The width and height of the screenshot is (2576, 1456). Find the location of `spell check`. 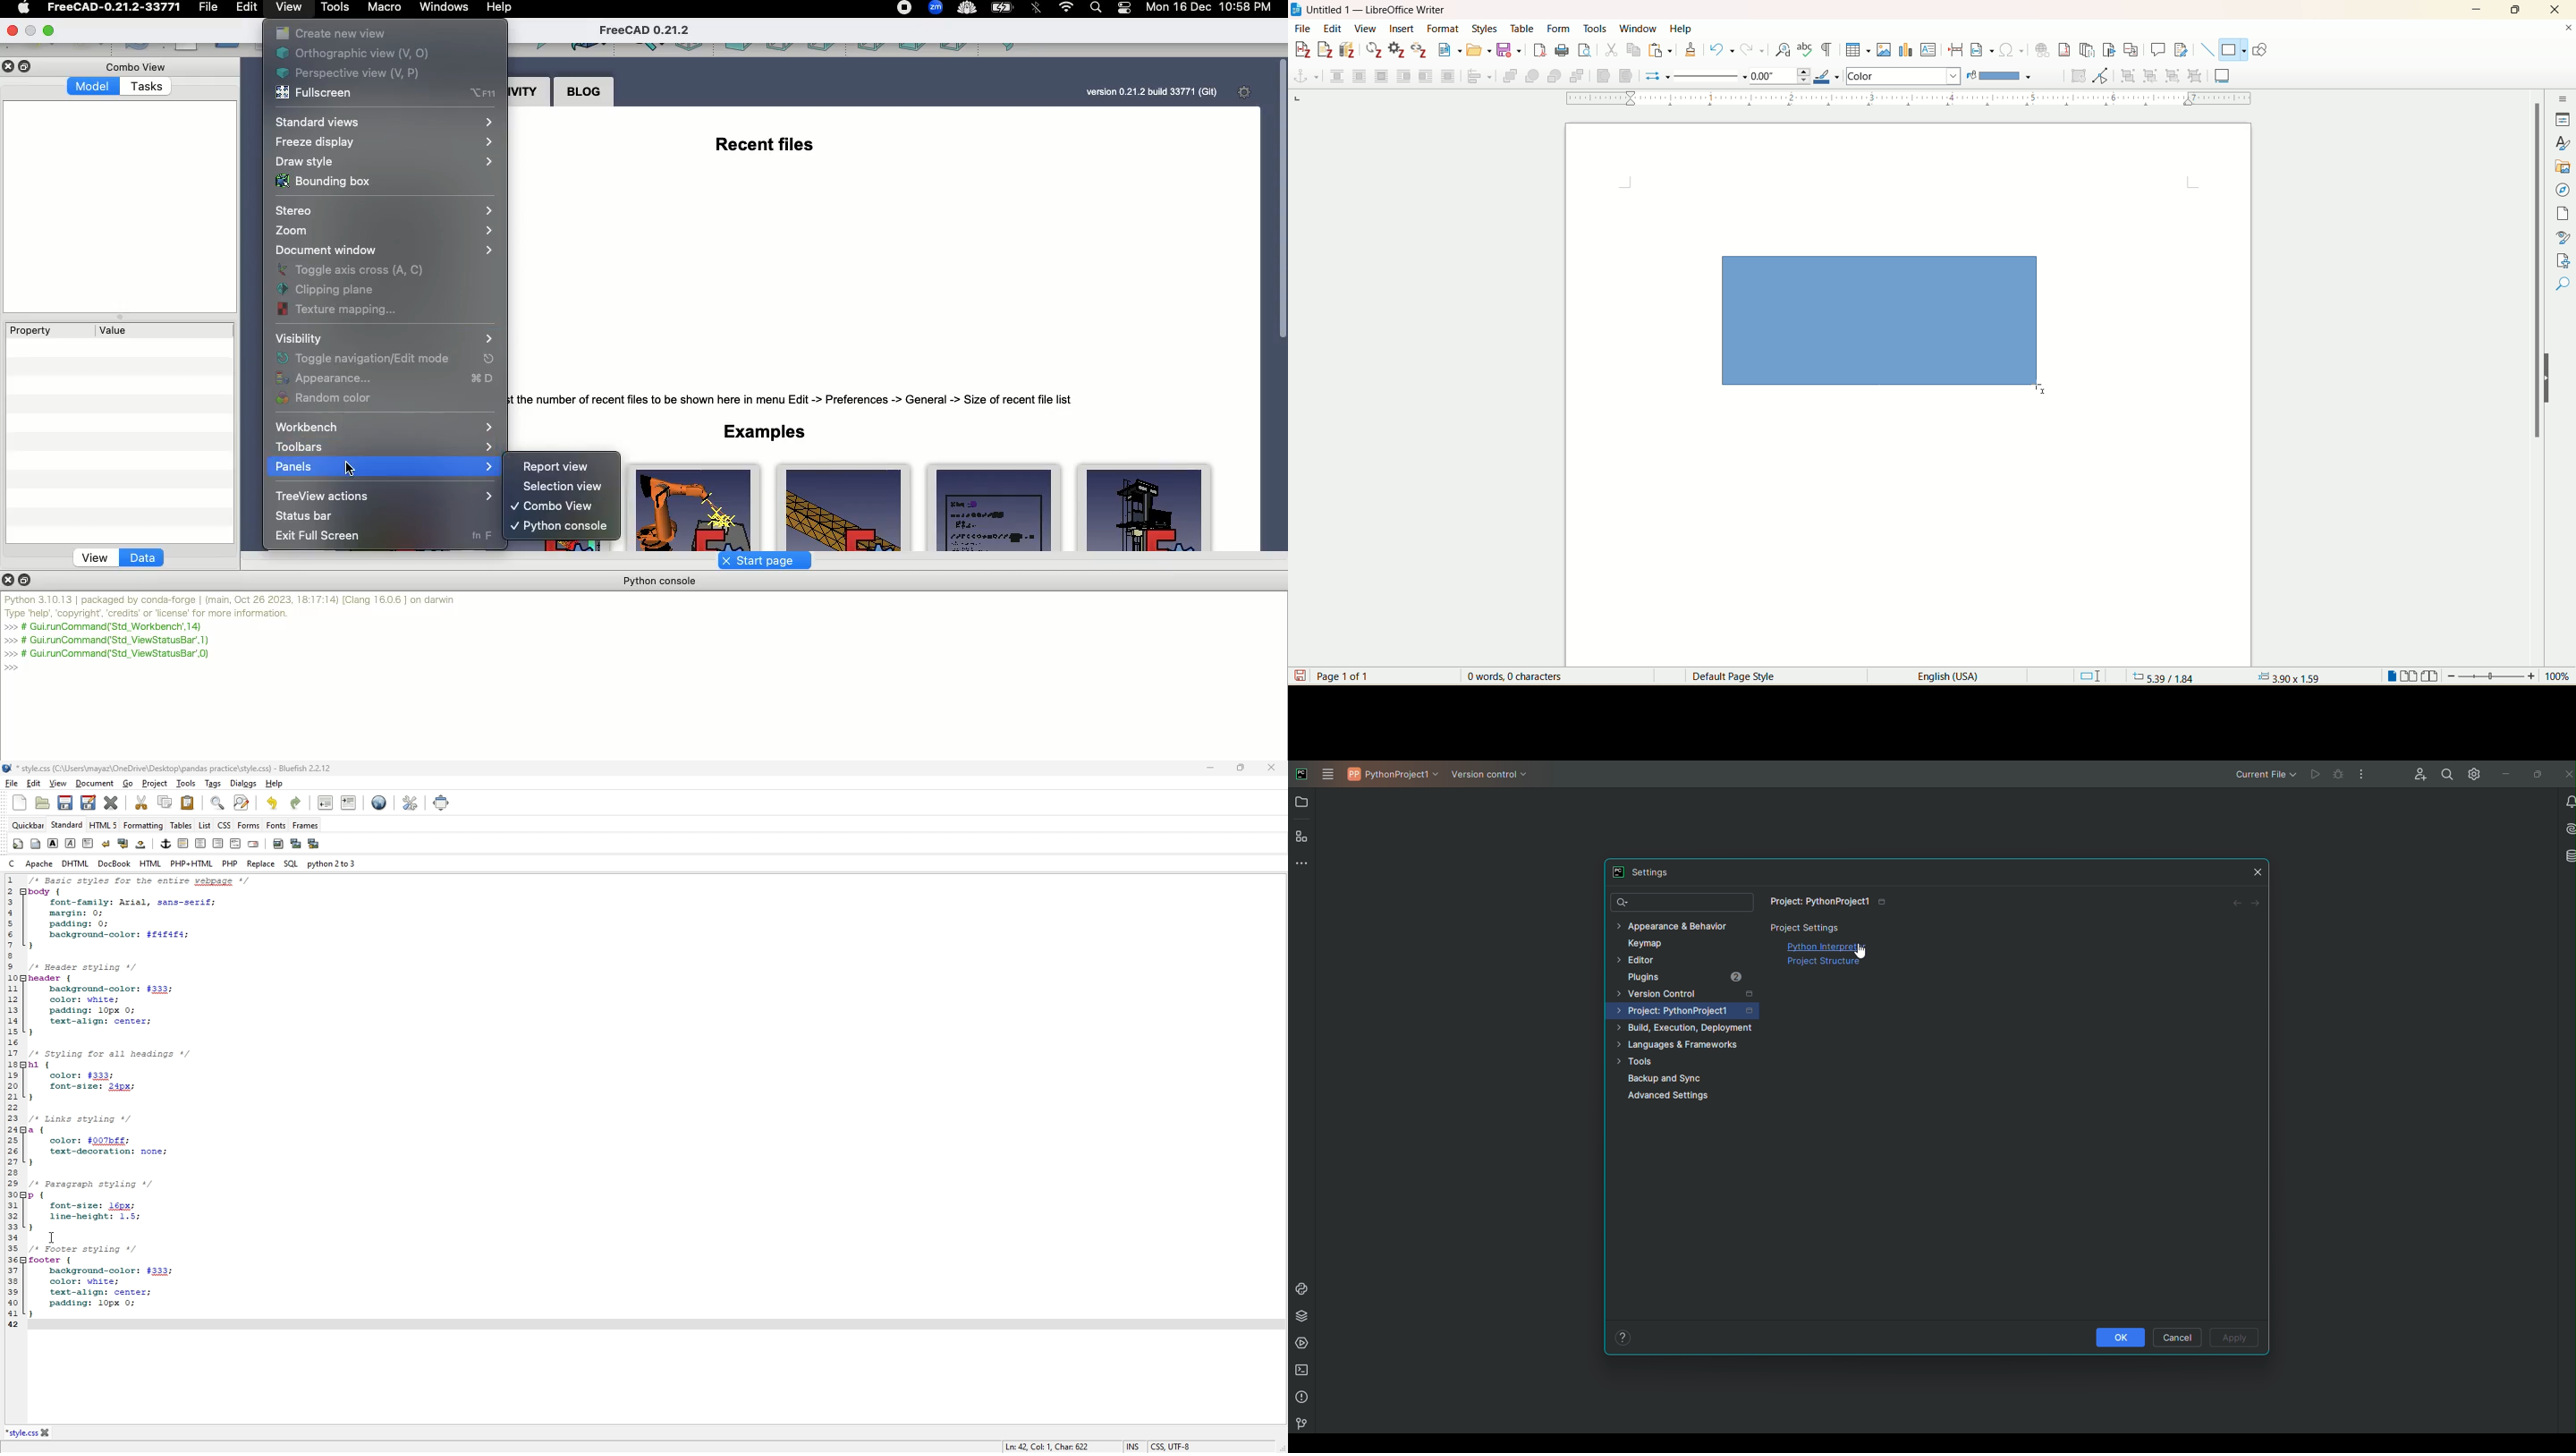

spell check is located at coordinates (1806, 50).